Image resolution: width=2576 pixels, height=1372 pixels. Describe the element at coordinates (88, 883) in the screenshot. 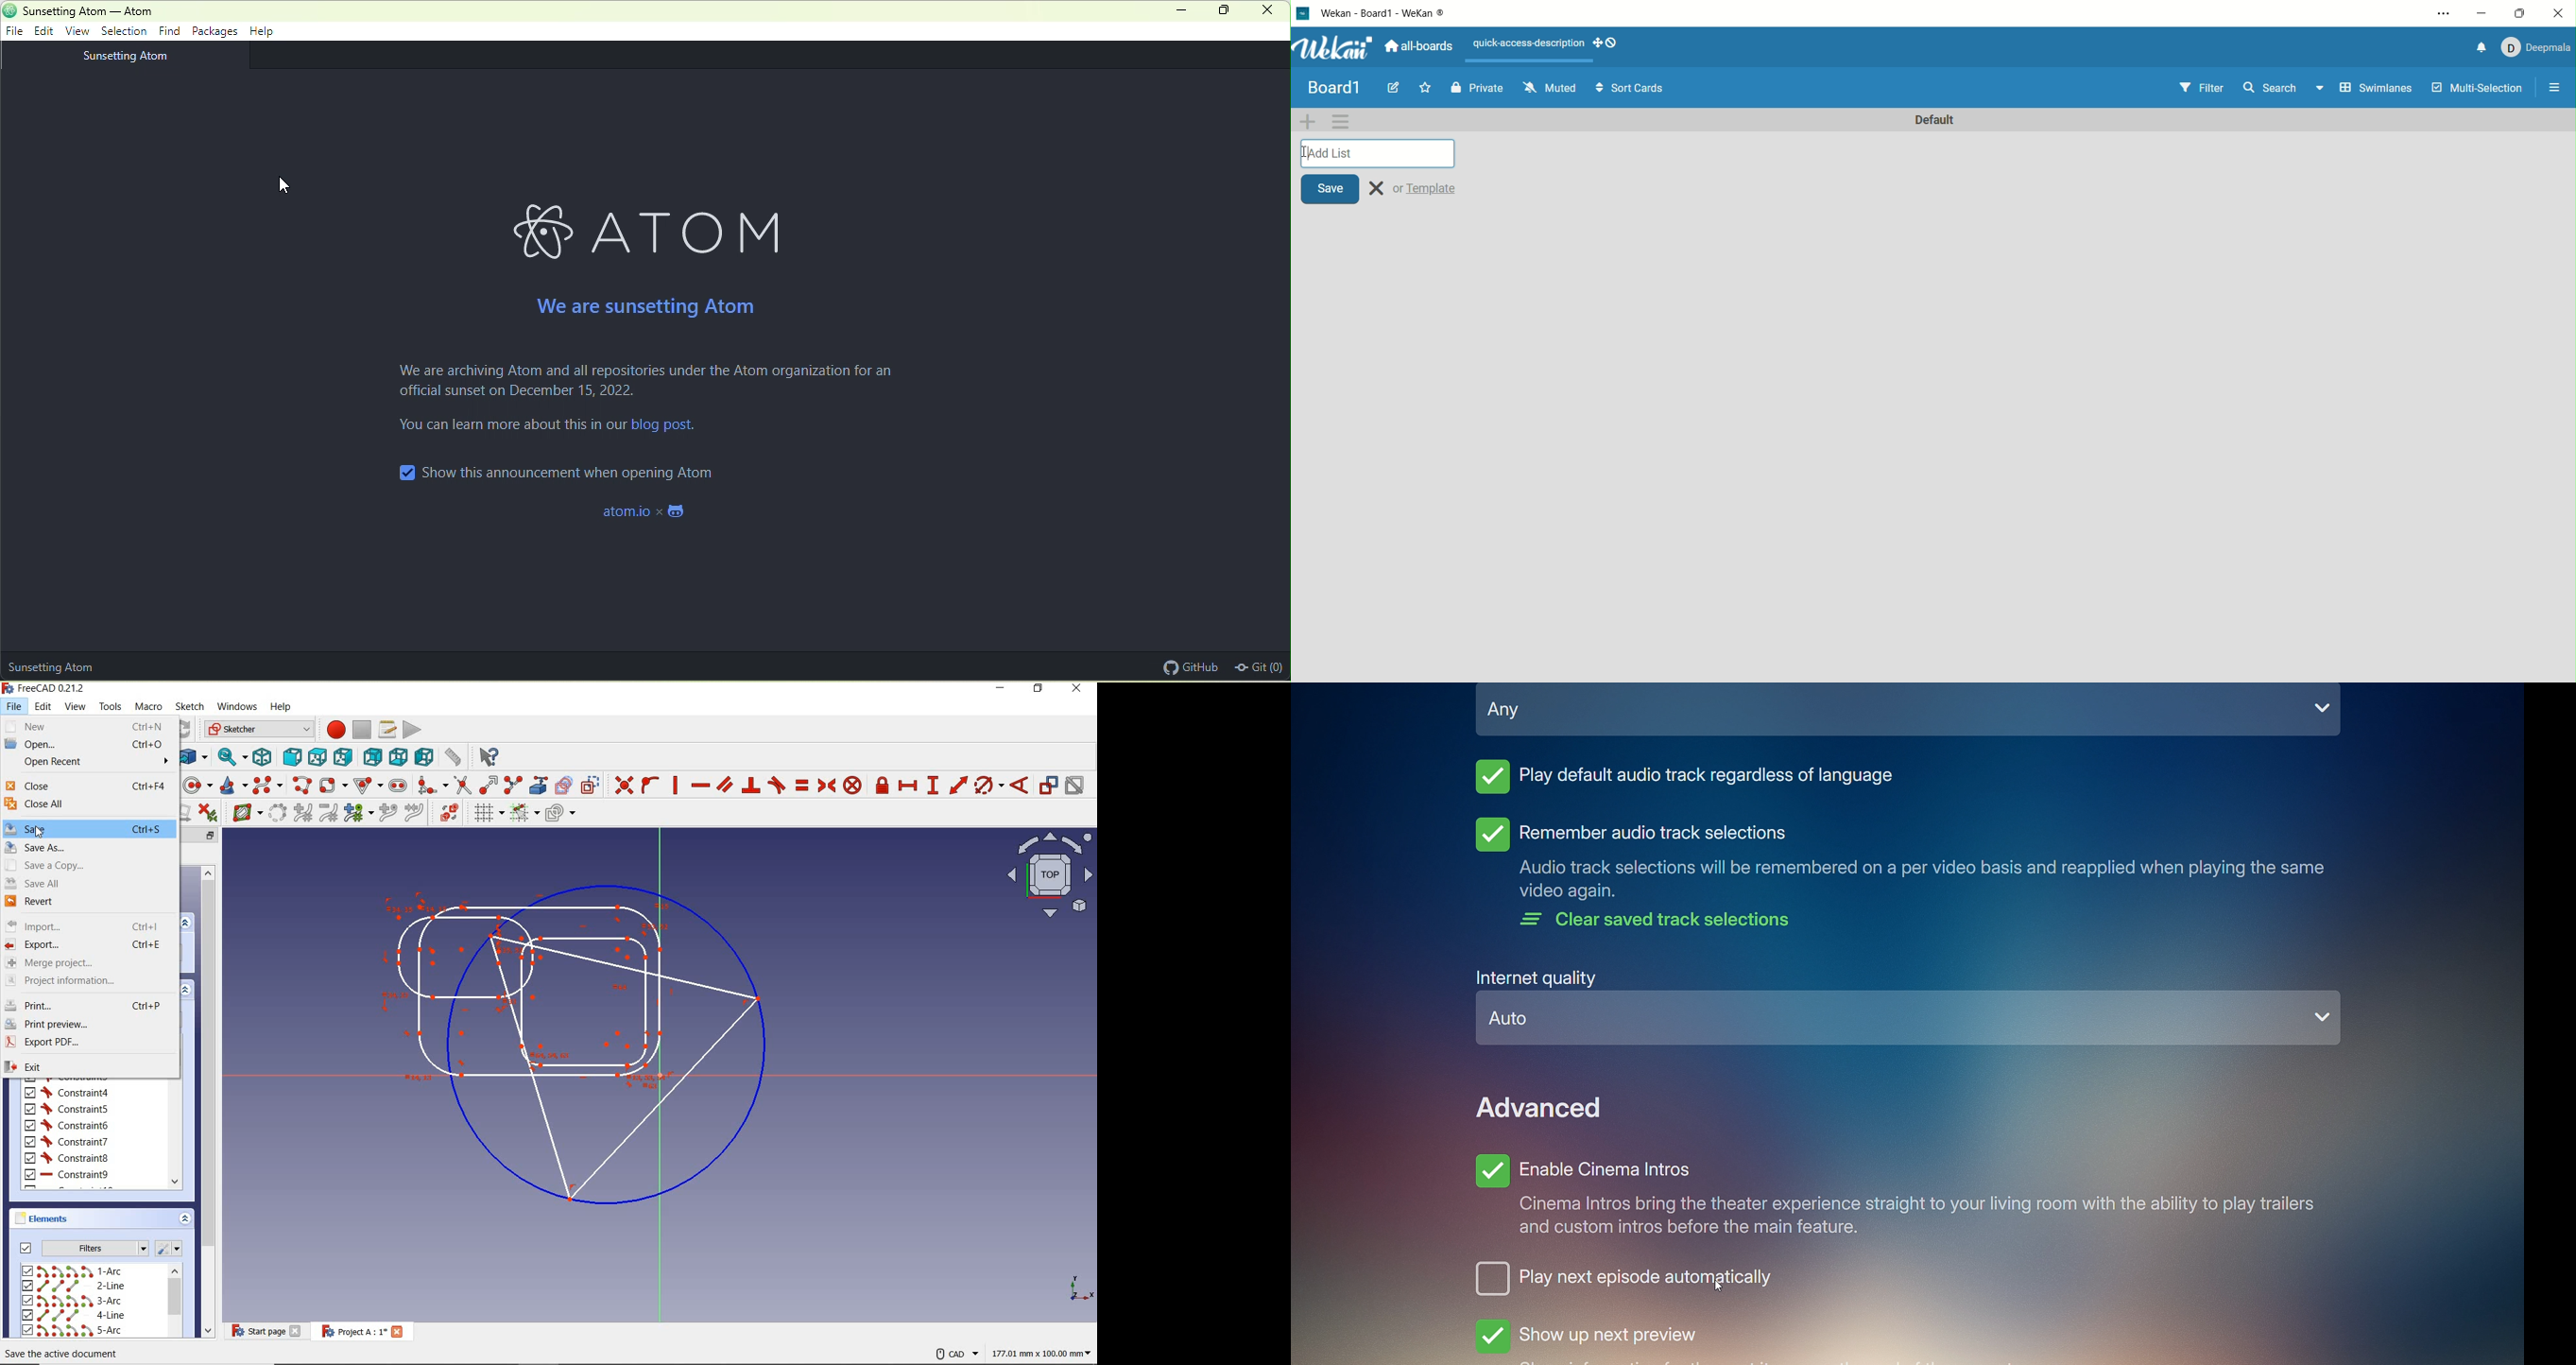

I see `save all` at that location.